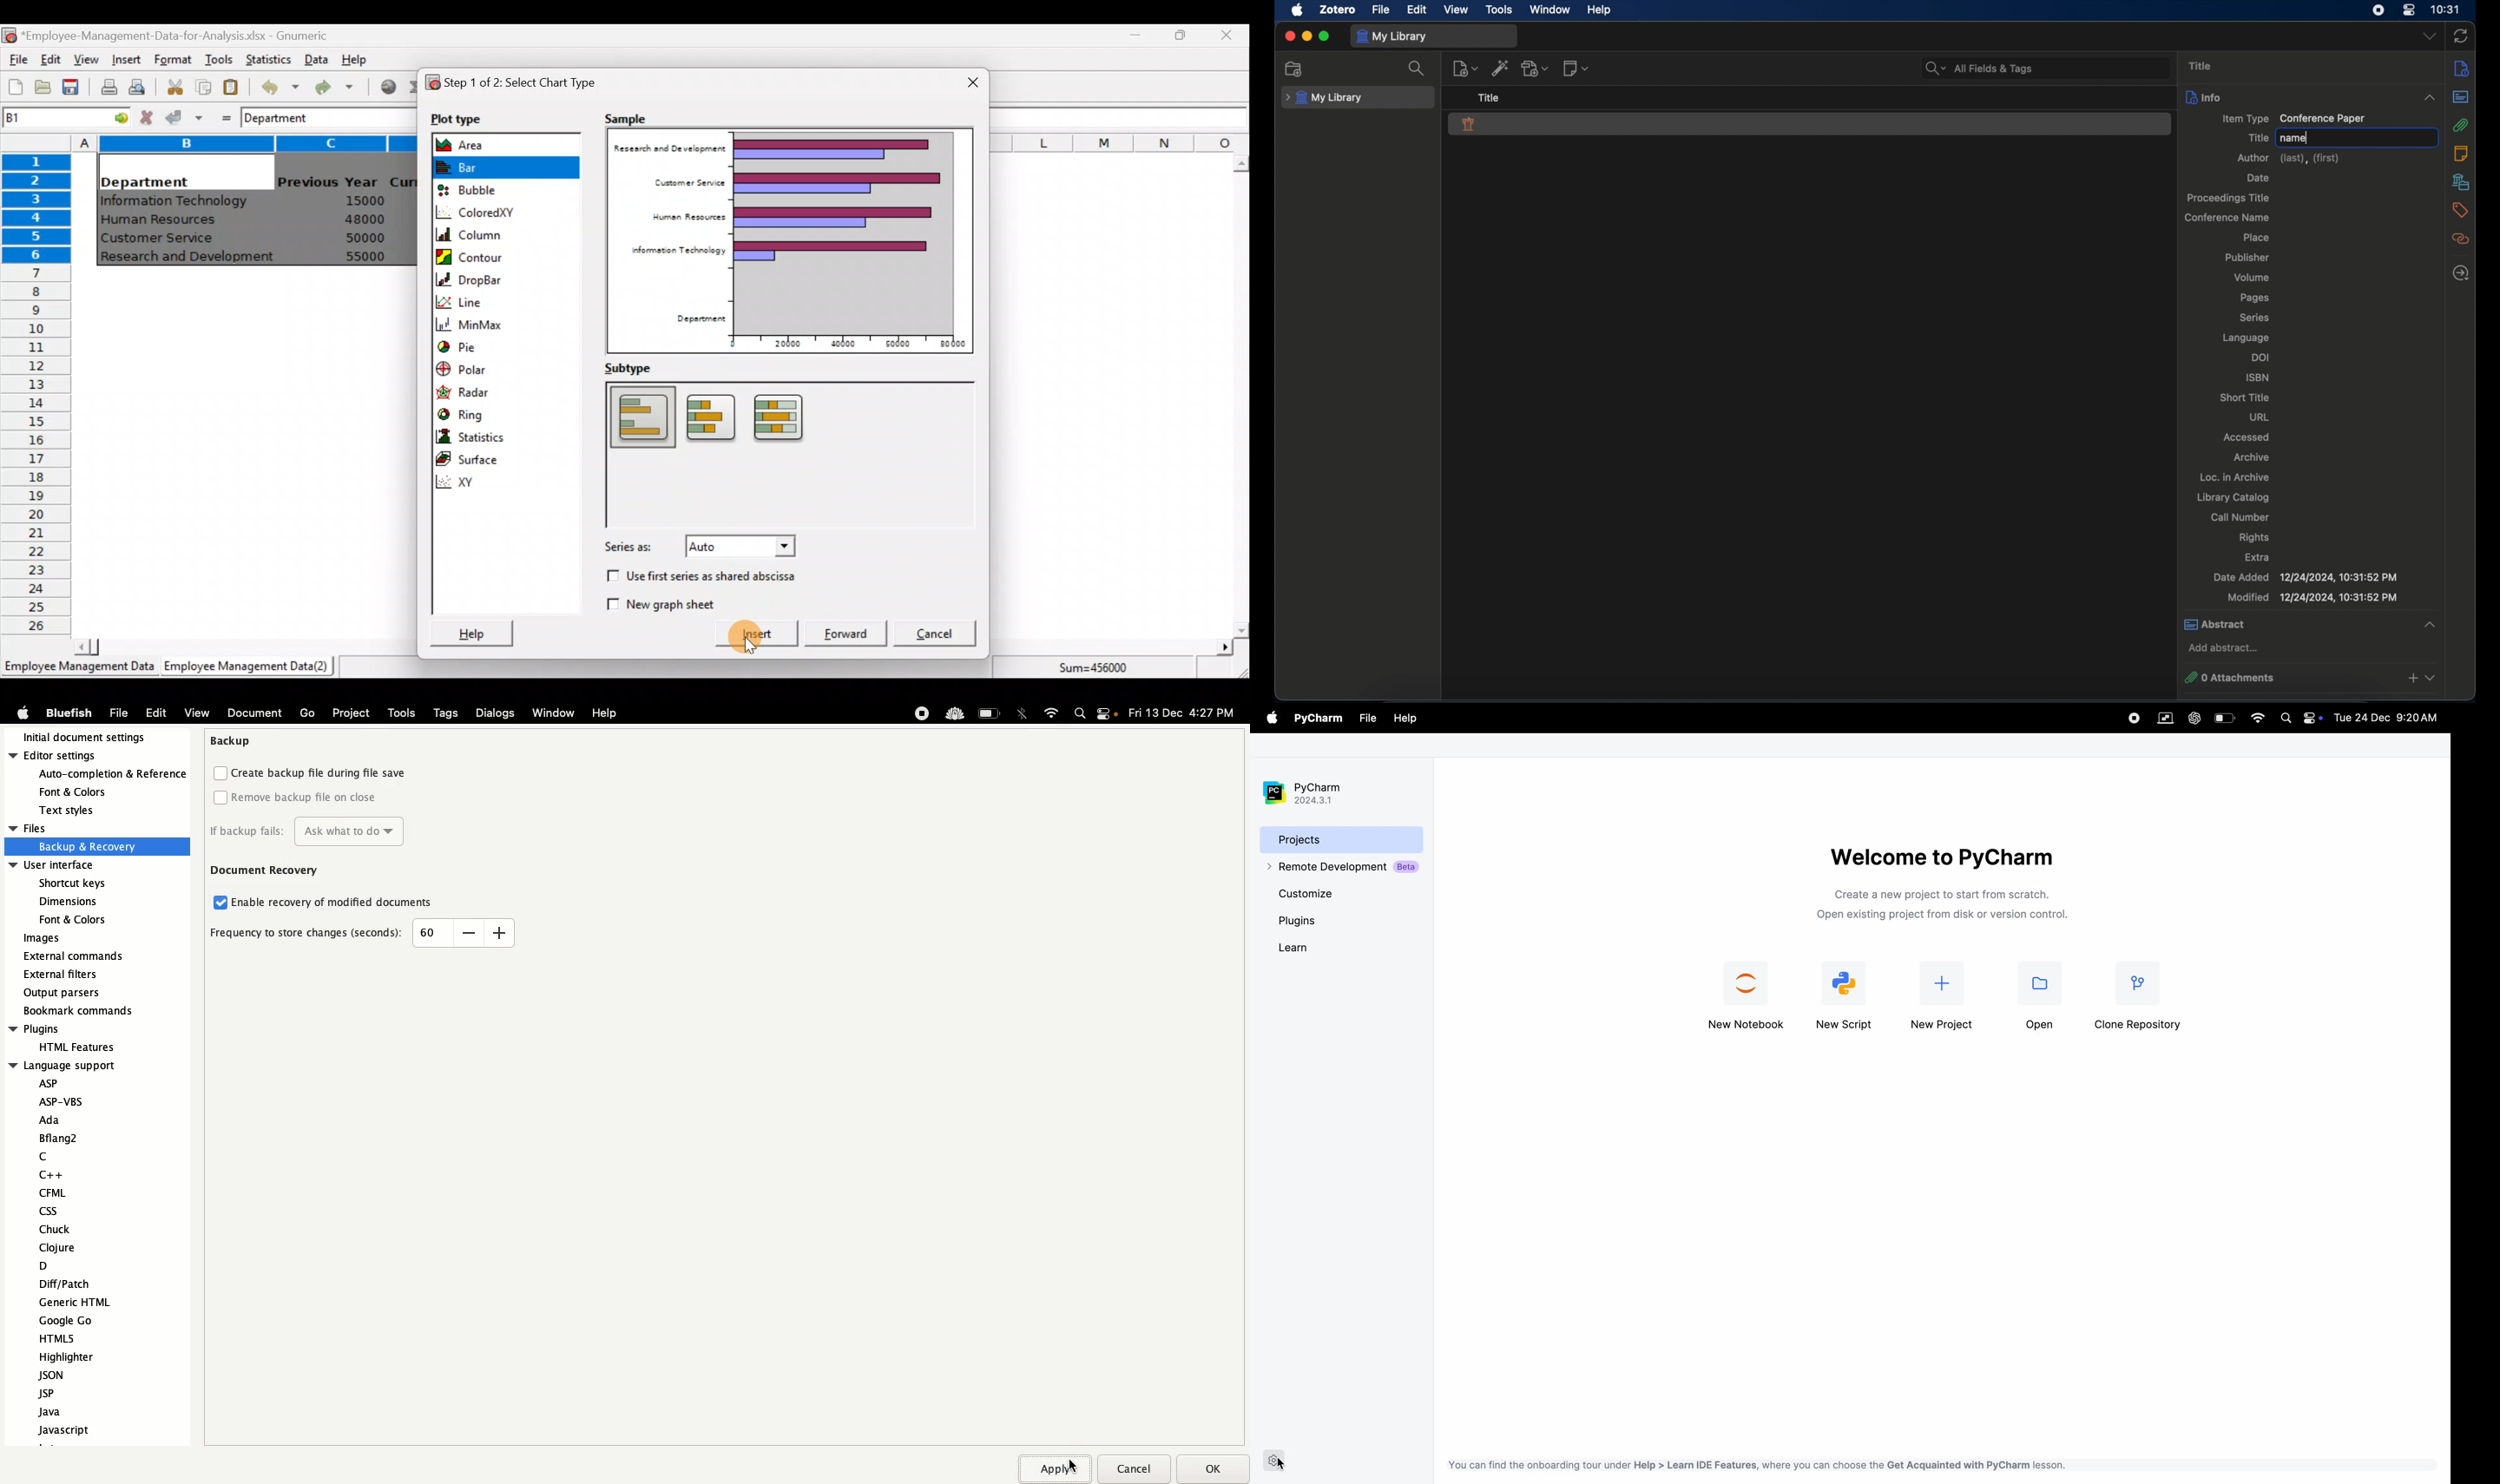  What do you see at coordinates (1417, 68) in the screenshot?
I see `search` at bounding box center [1417, 68].